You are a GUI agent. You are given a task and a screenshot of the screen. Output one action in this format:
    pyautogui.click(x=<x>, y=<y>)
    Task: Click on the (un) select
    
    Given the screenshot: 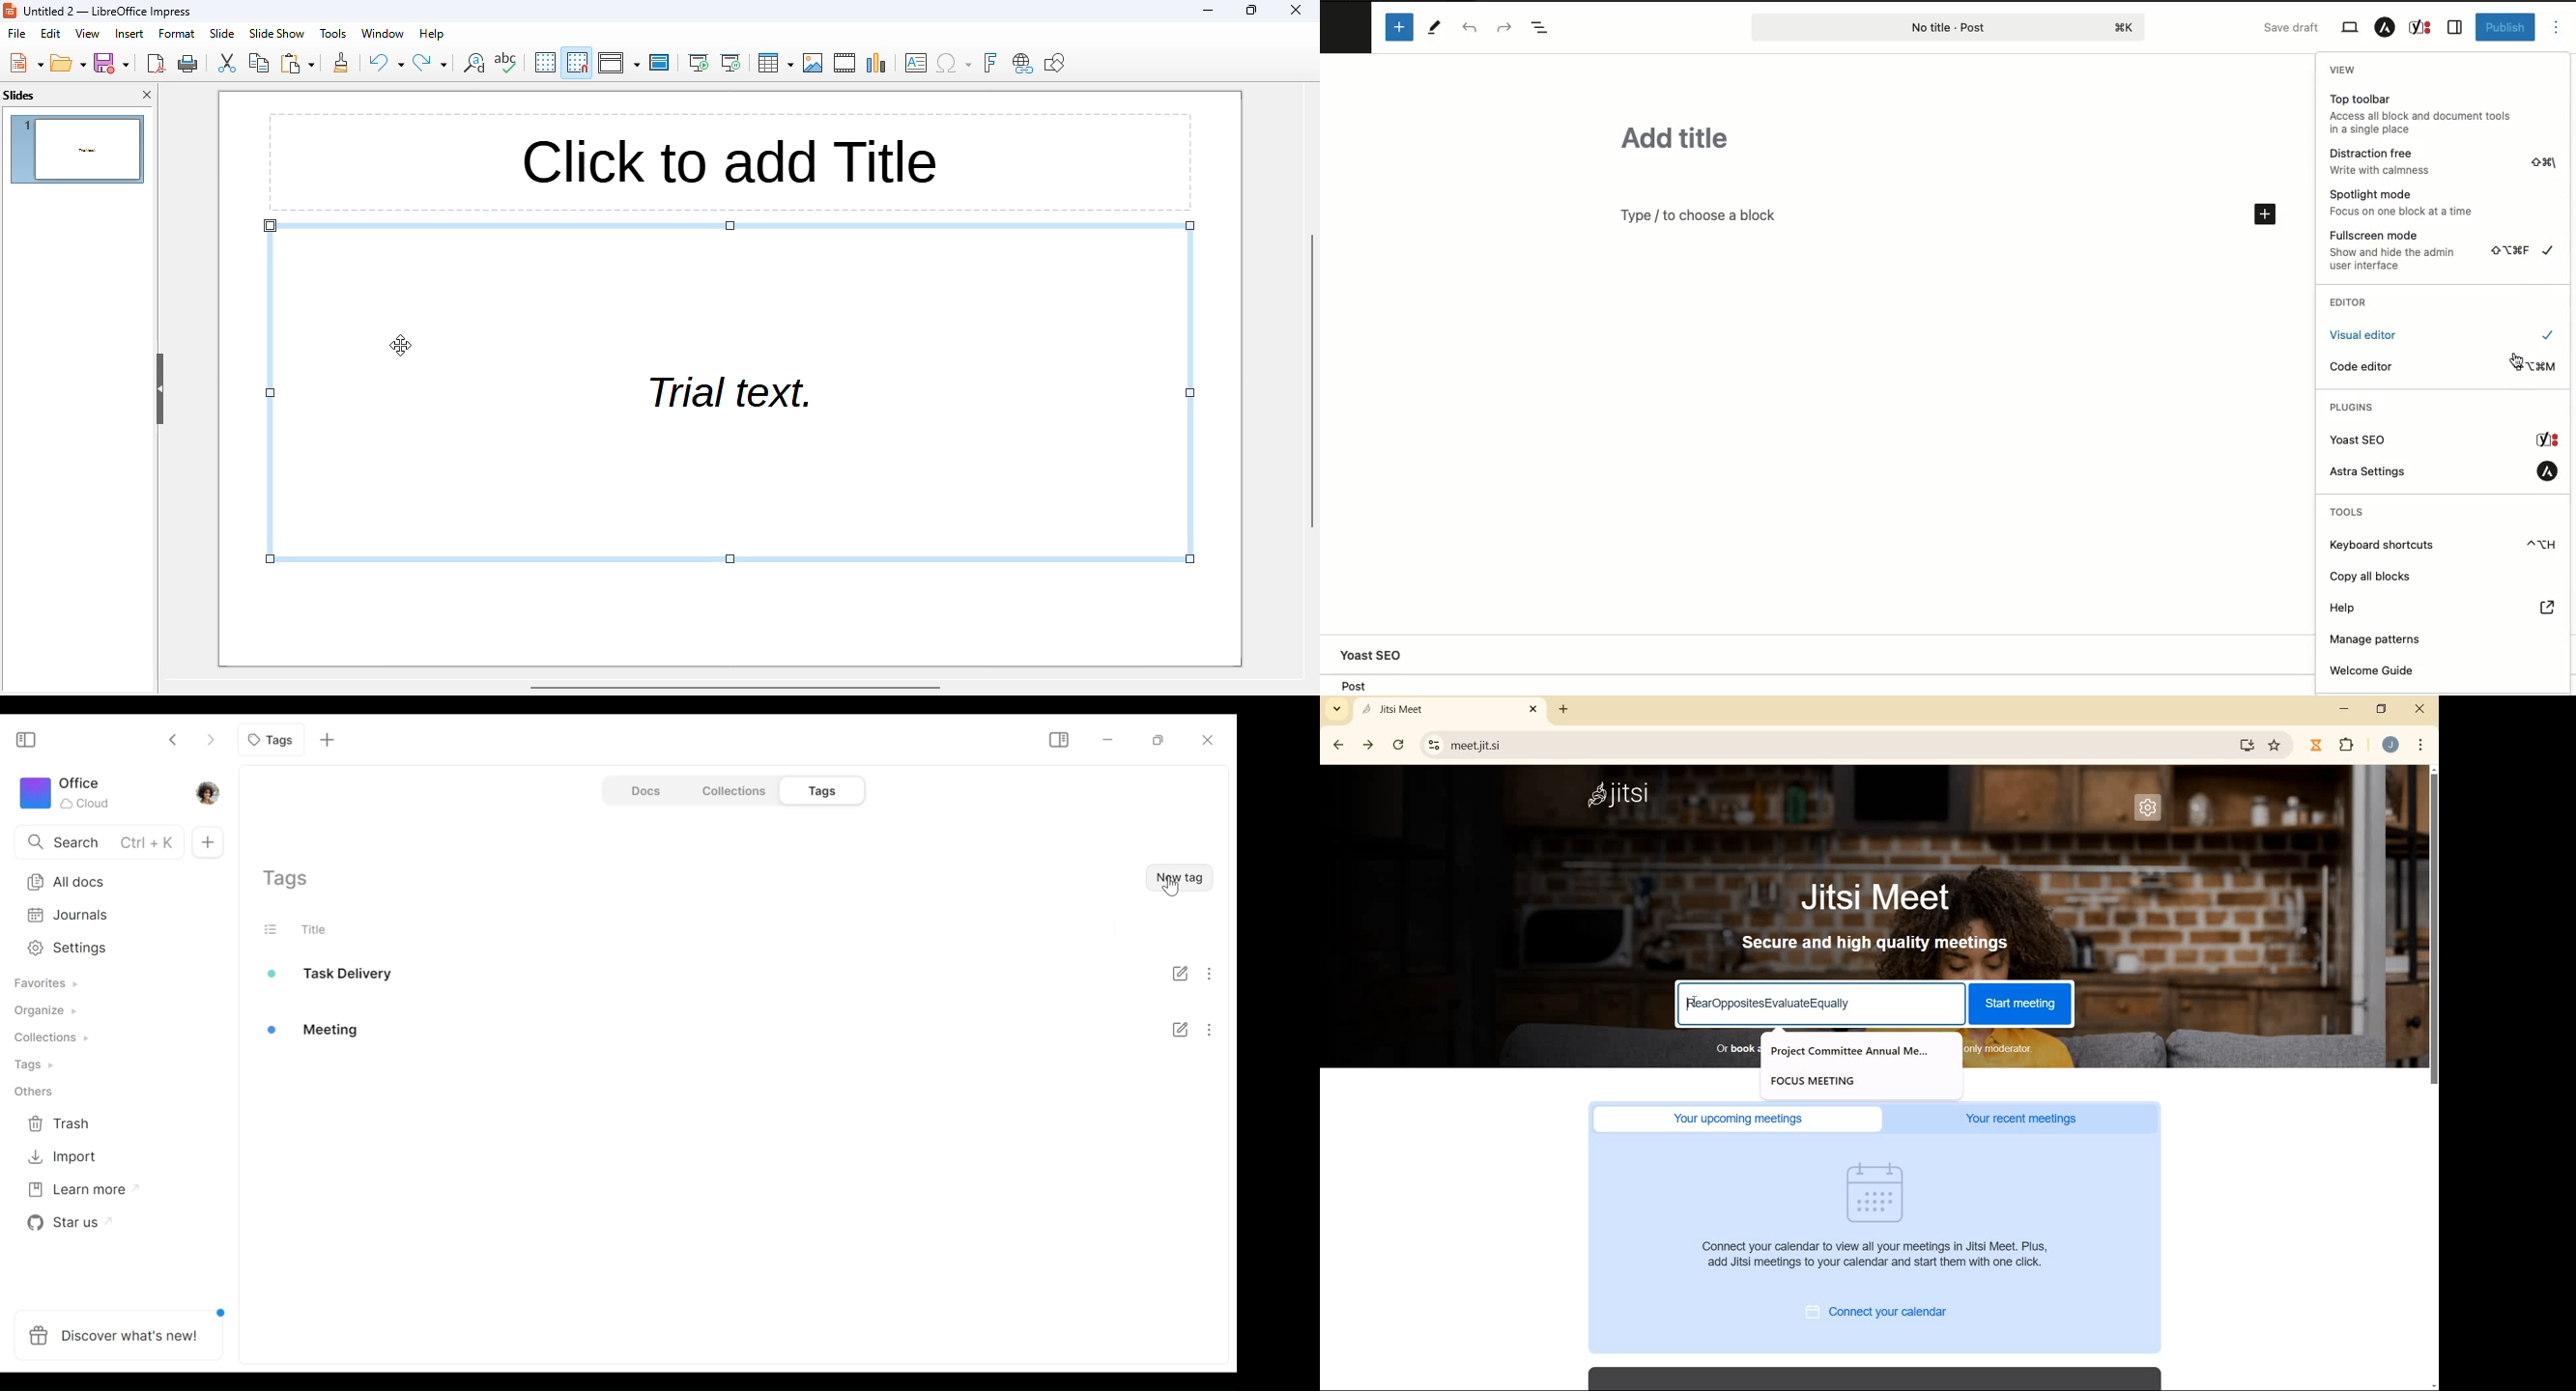 What is the action you would take?
    pyautogui.click(x=275, y=929)
    